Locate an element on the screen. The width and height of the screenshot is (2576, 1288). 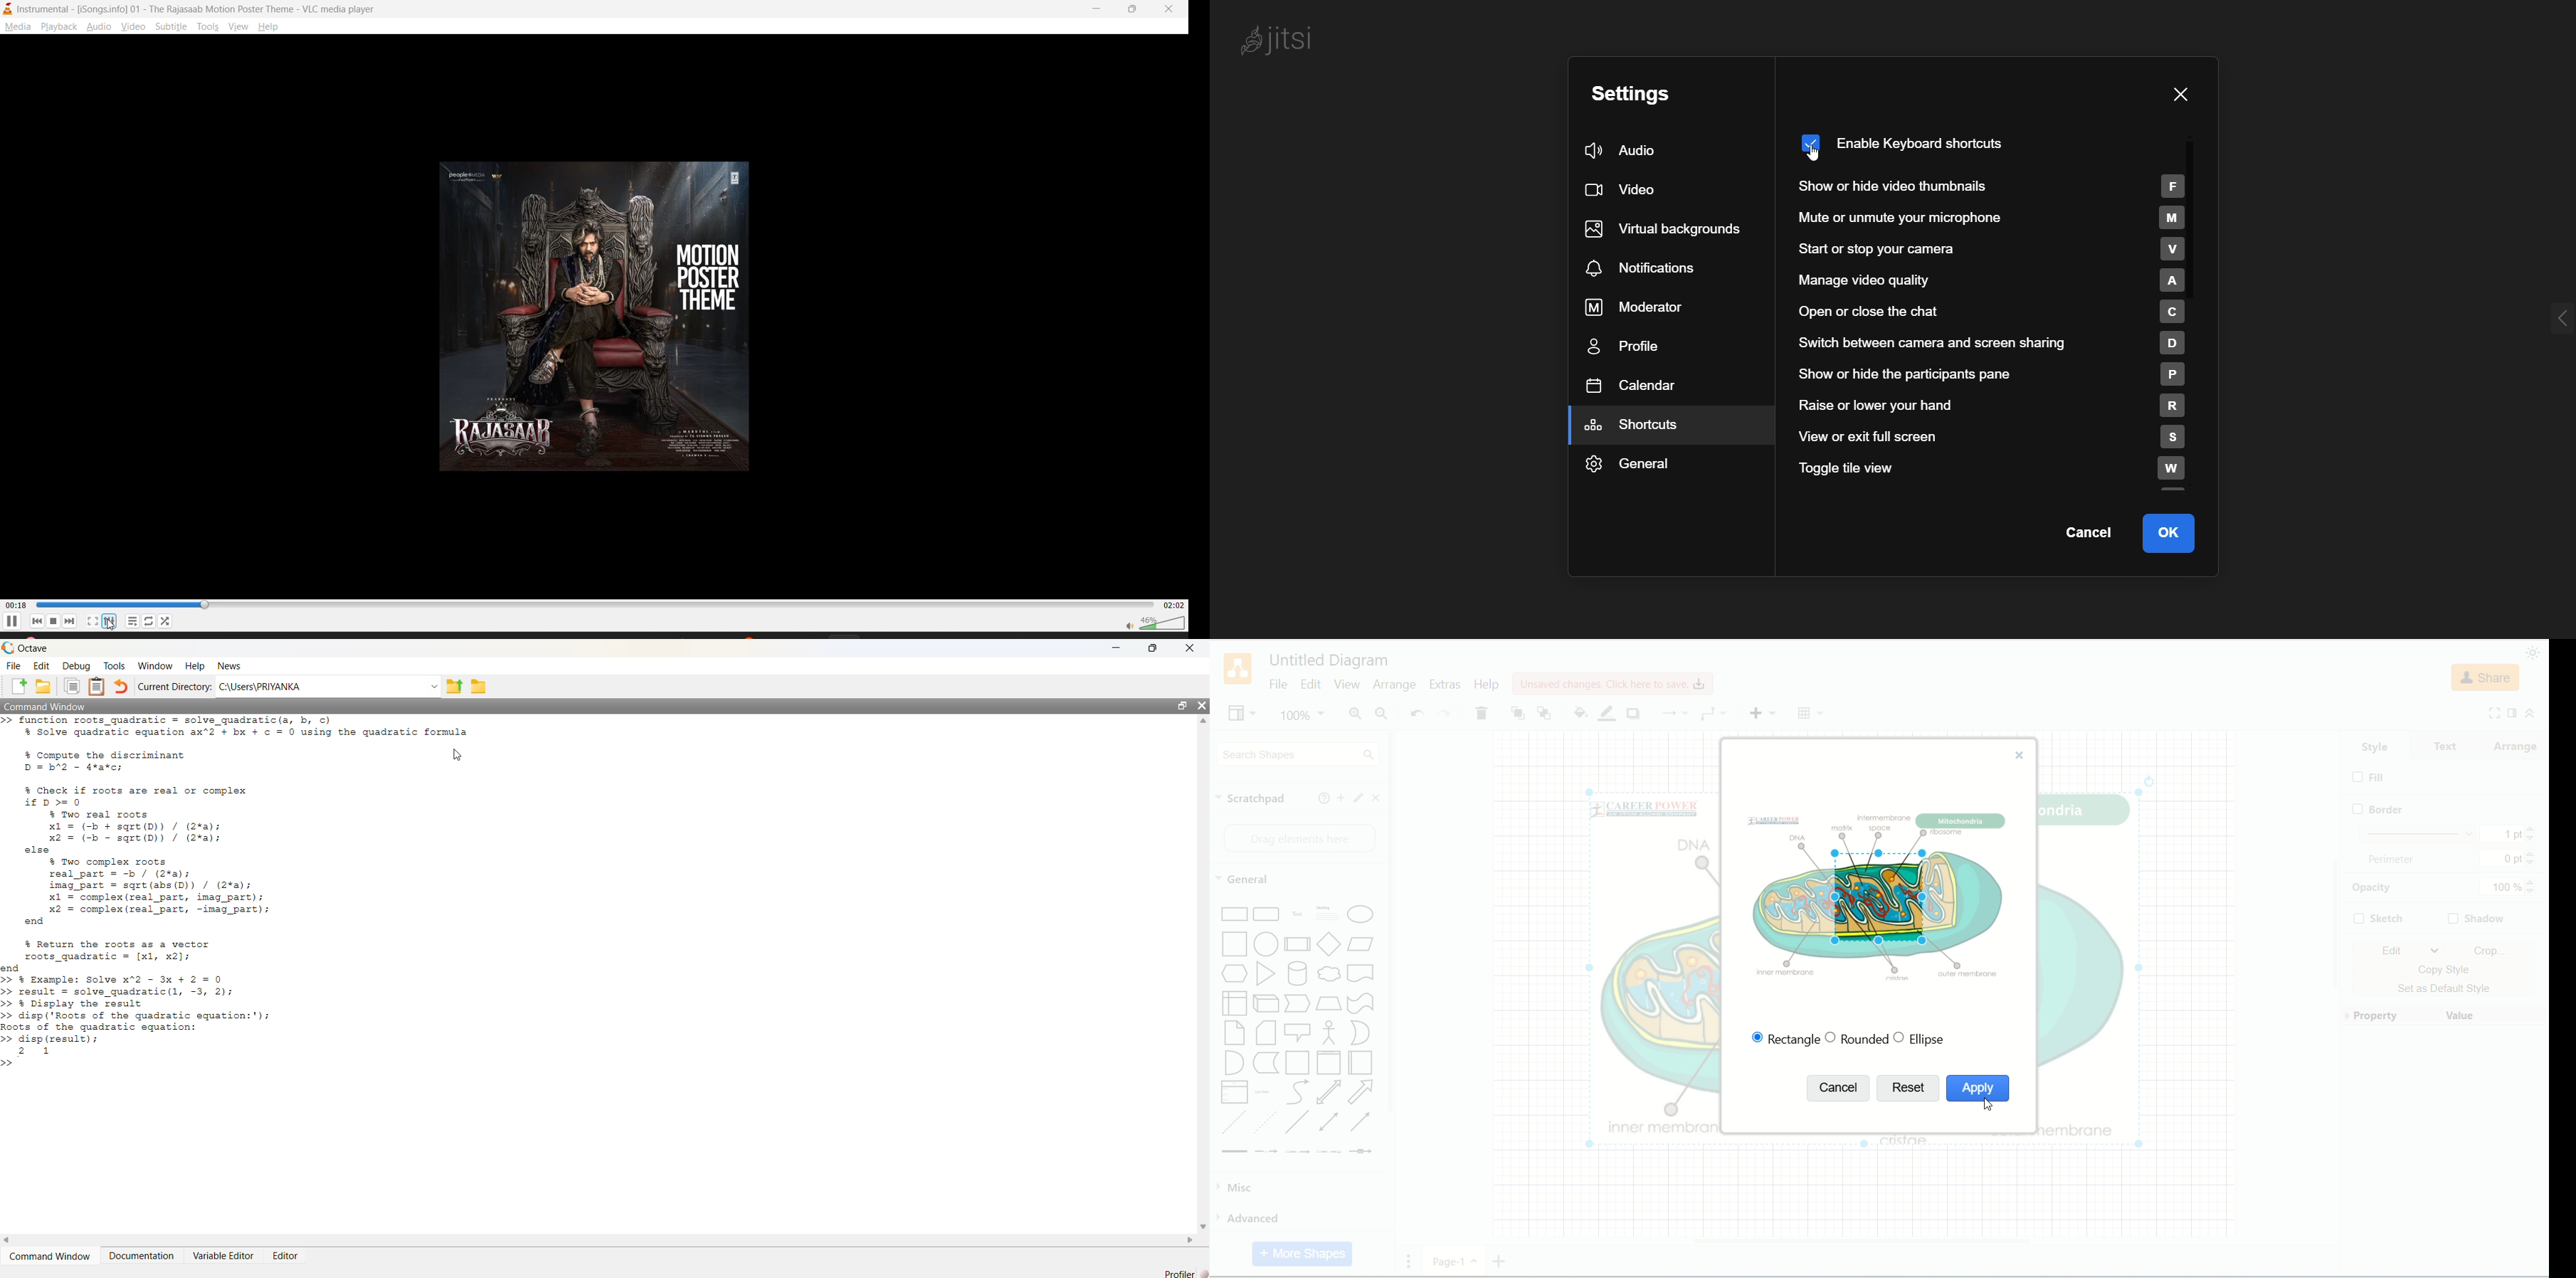
Cube is located at coordinates (1268, 1004).